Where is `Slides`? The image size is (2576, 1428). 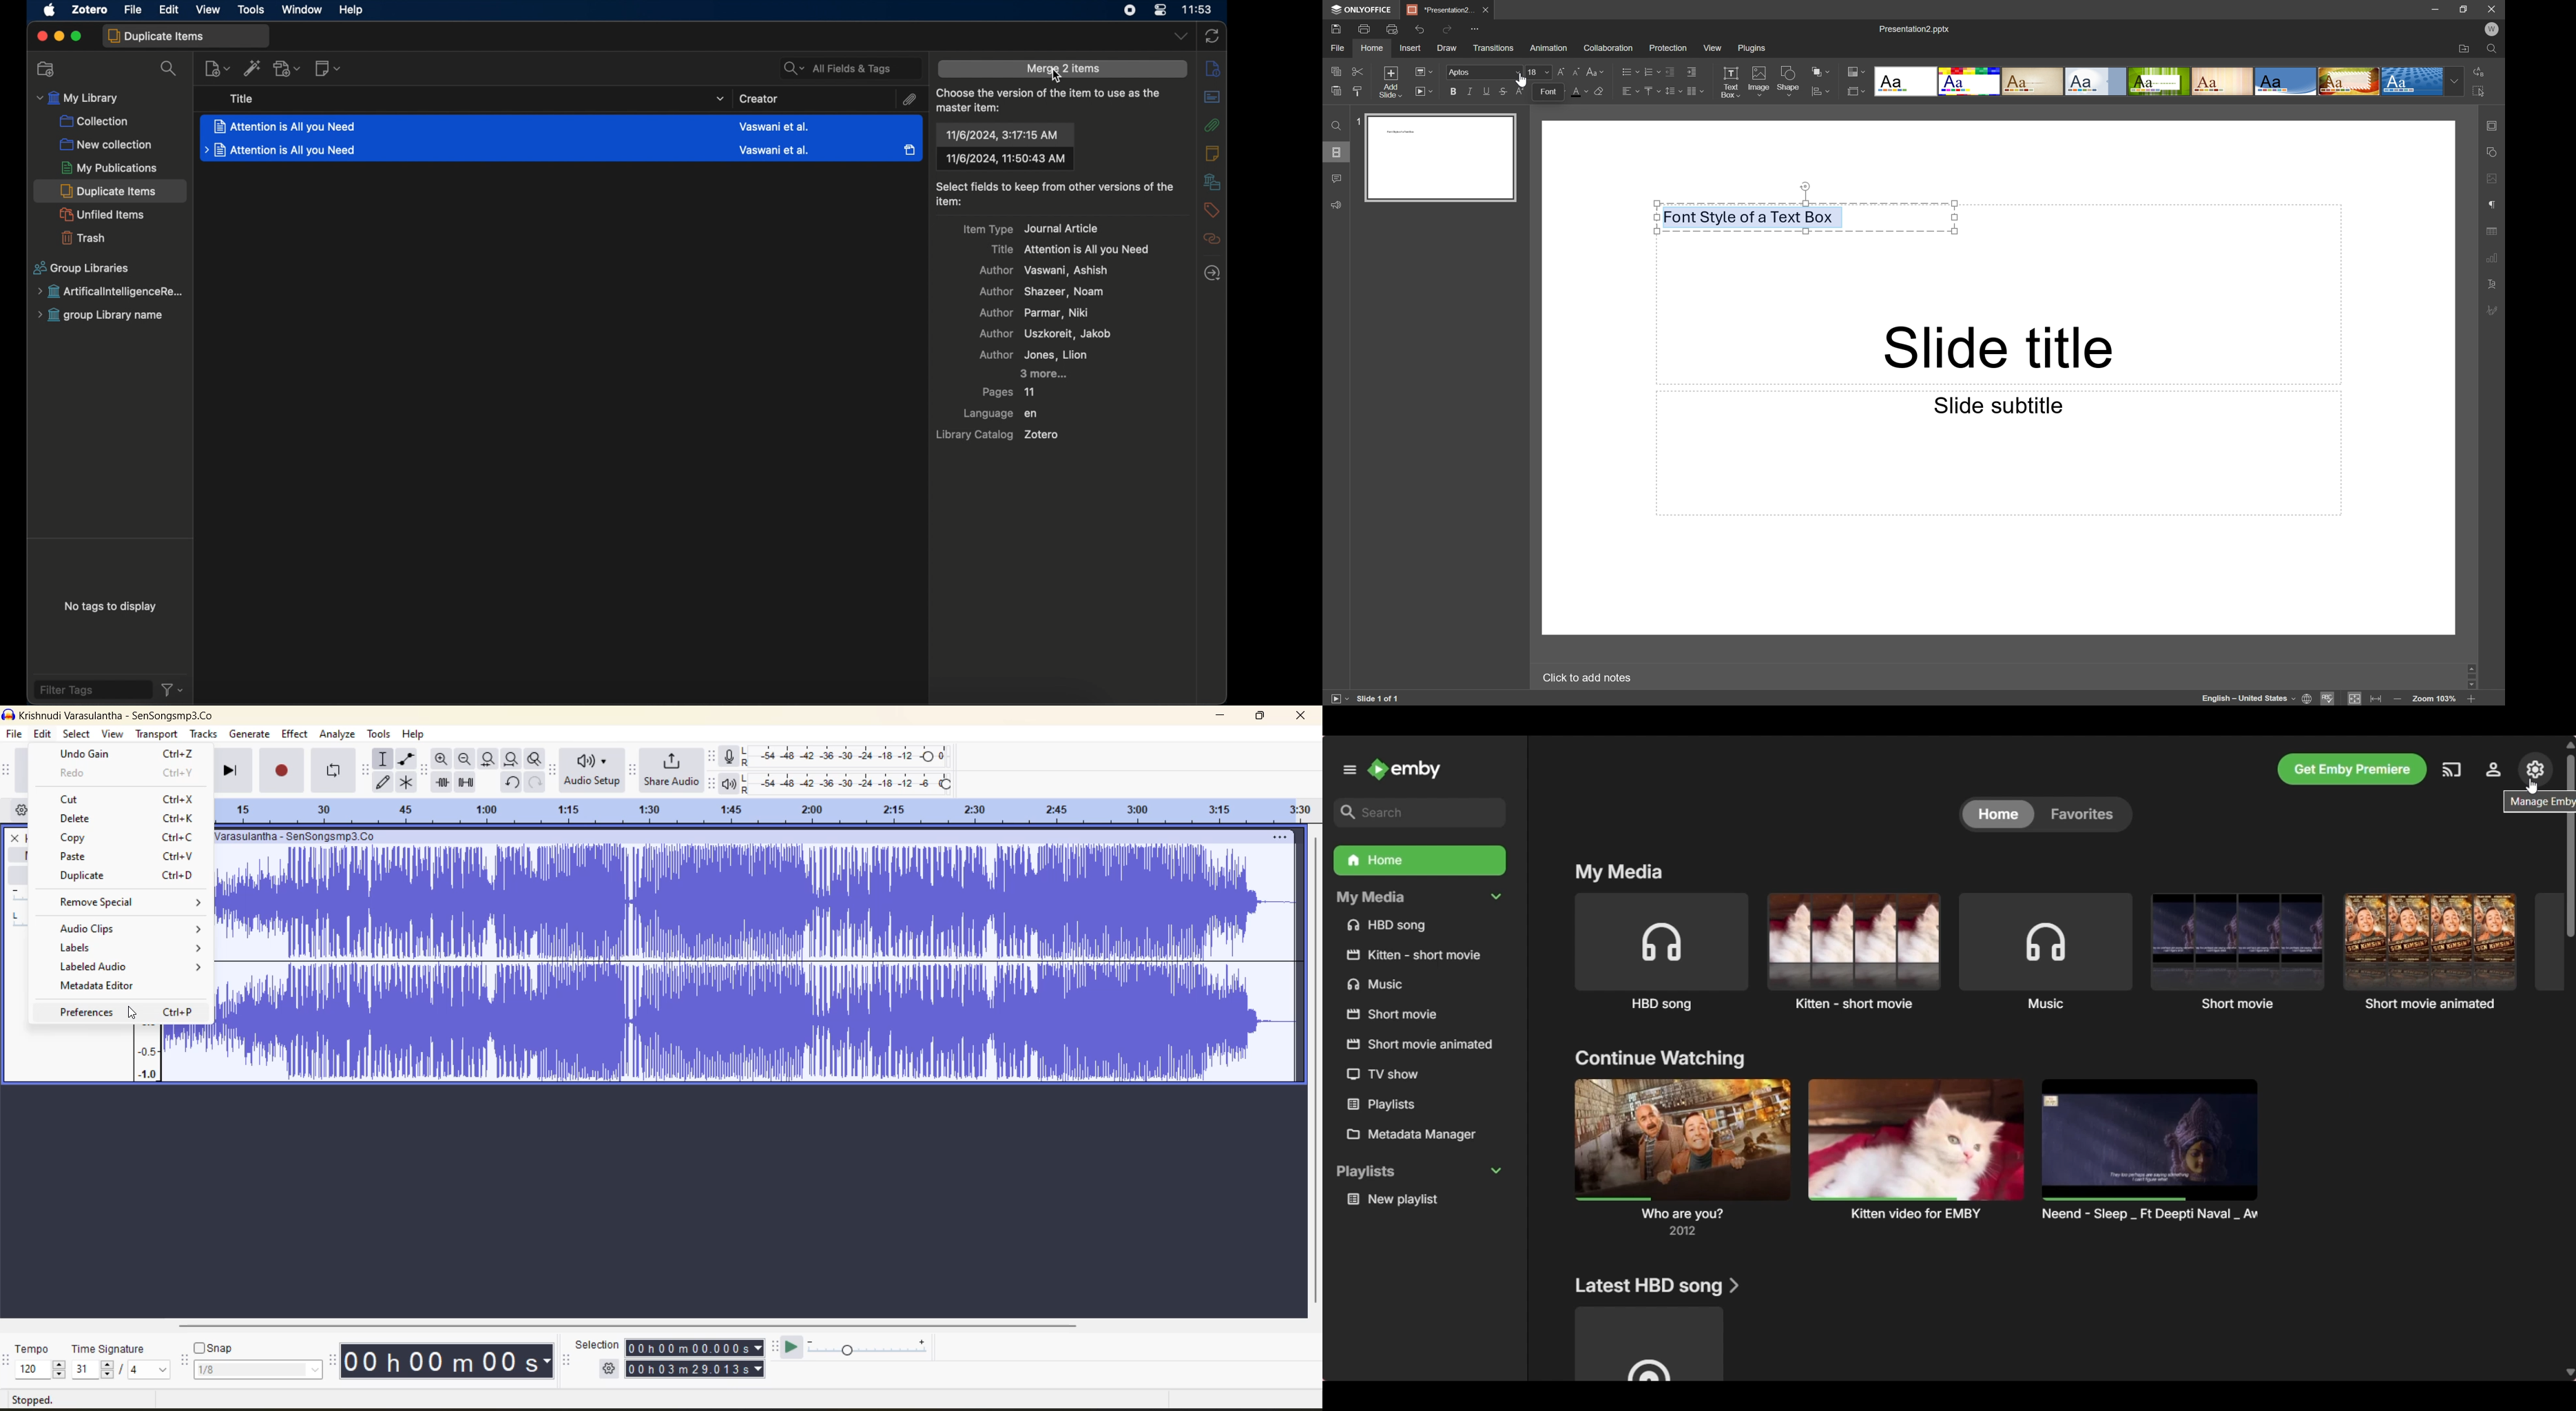
Slides is located at coordinates (1336, 153).